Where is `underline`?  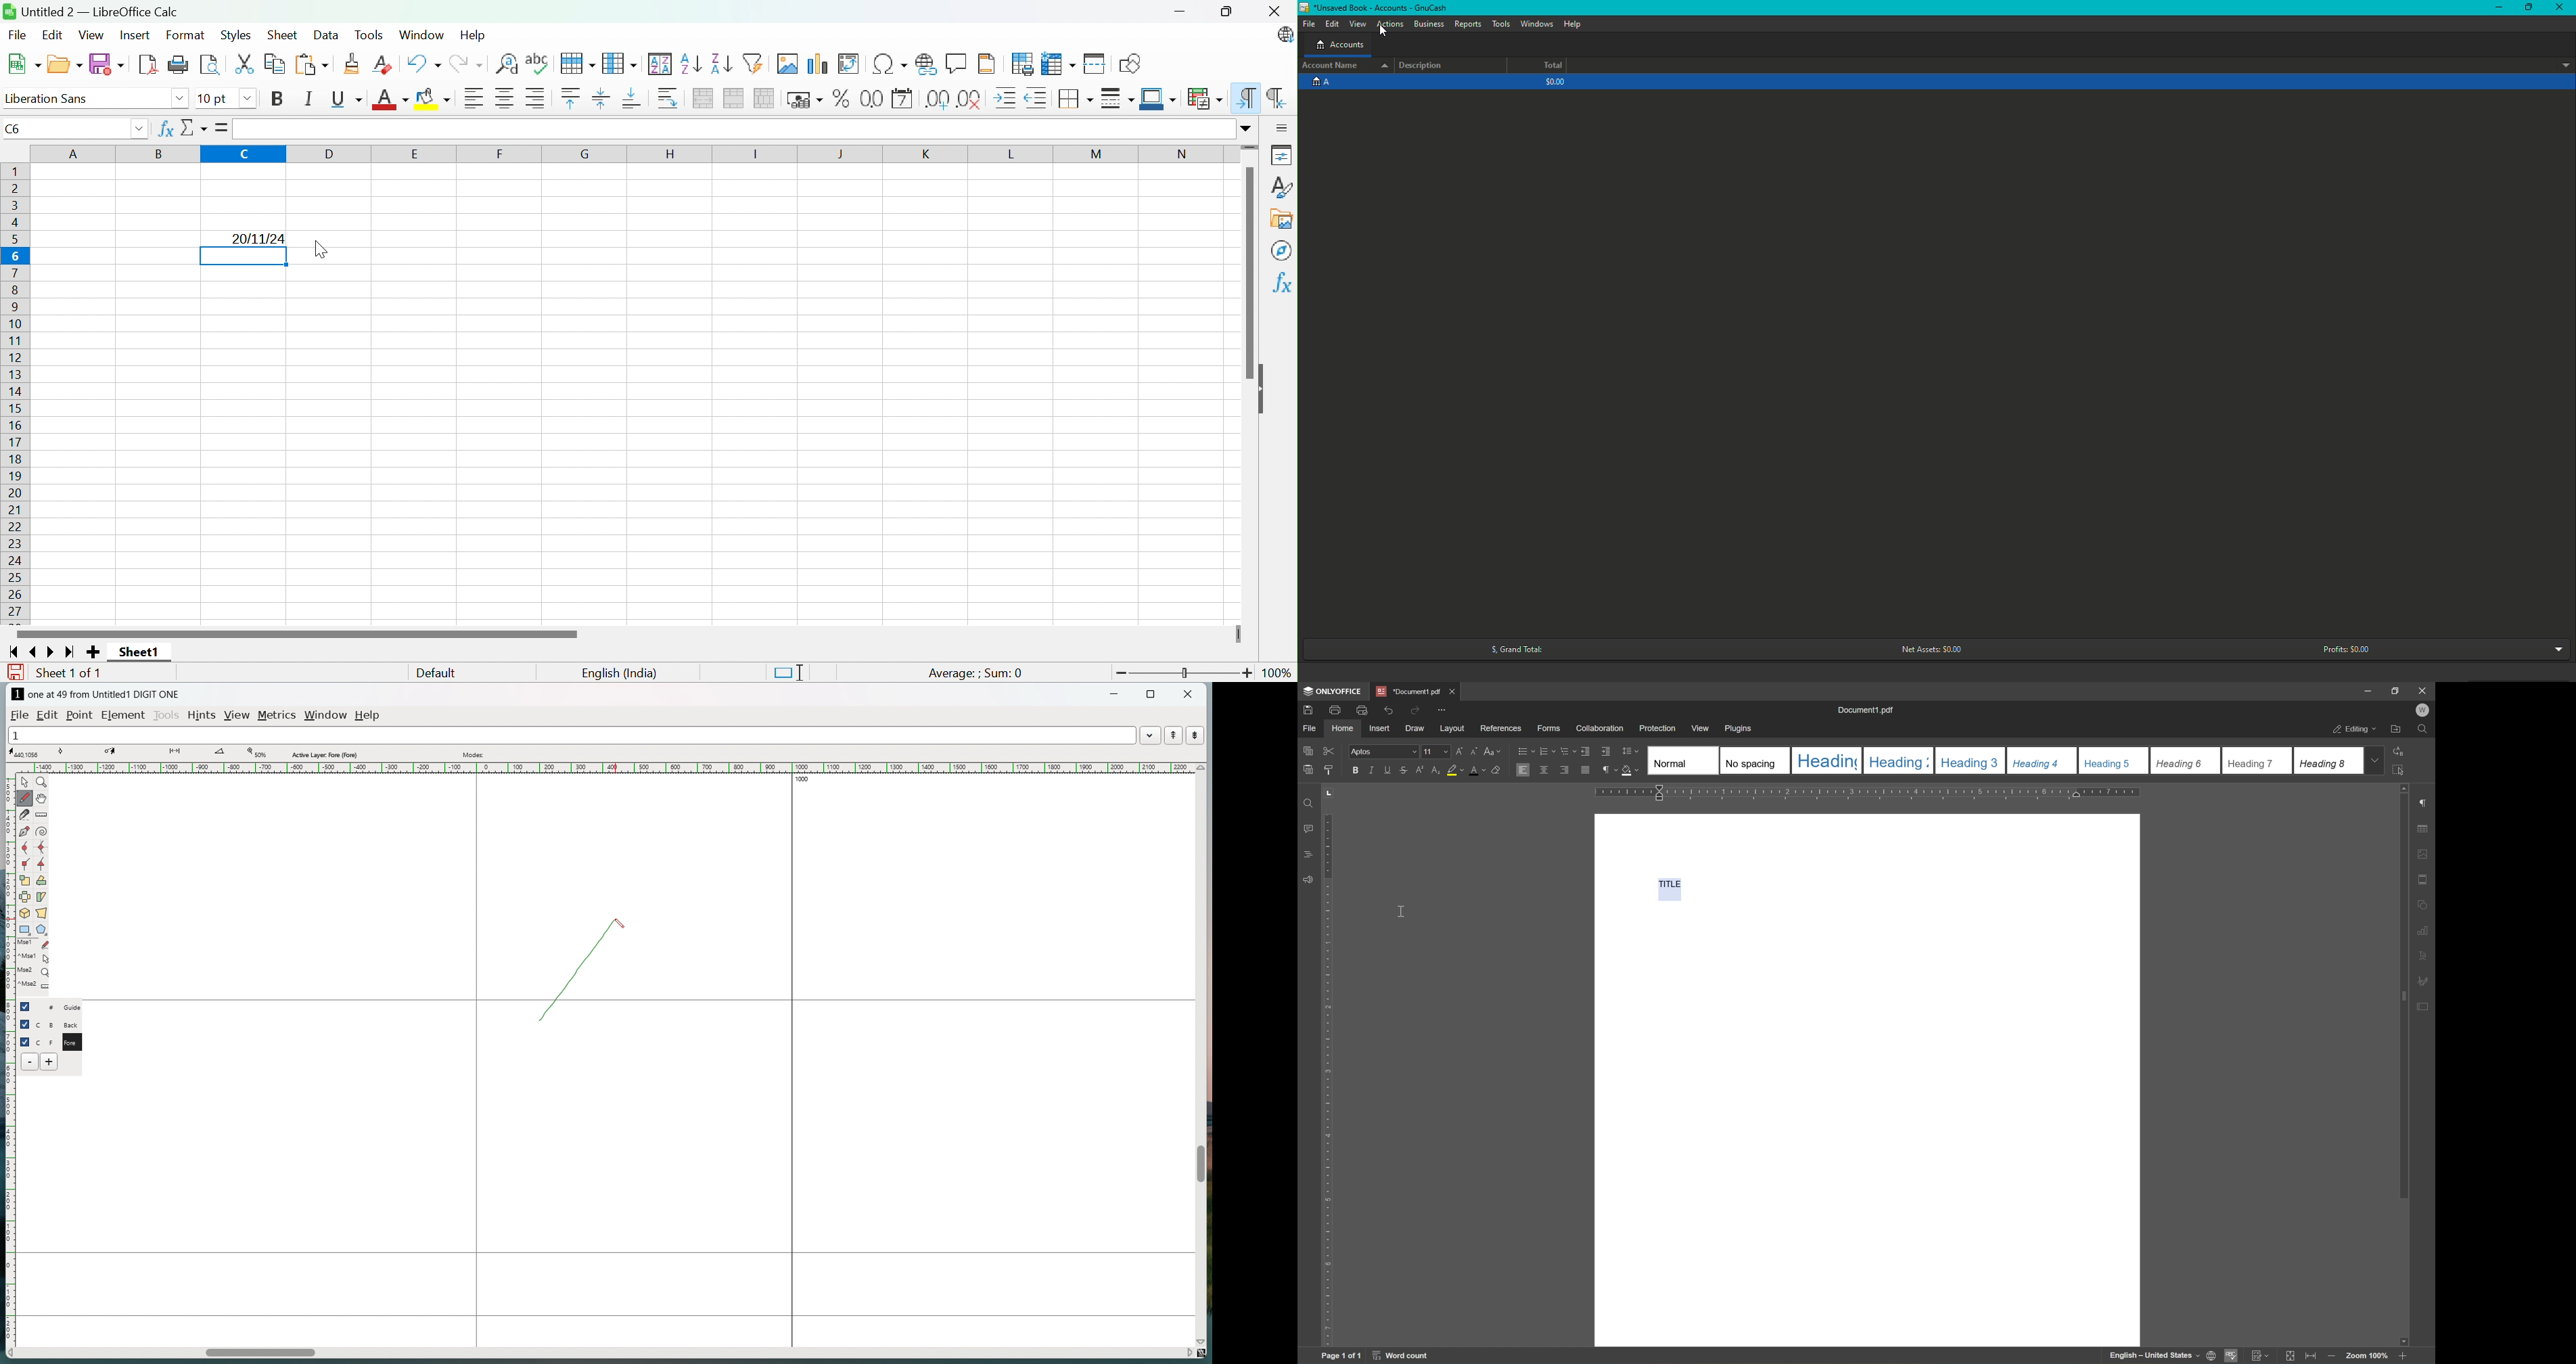 underline is located at coordinates (1386, 772).